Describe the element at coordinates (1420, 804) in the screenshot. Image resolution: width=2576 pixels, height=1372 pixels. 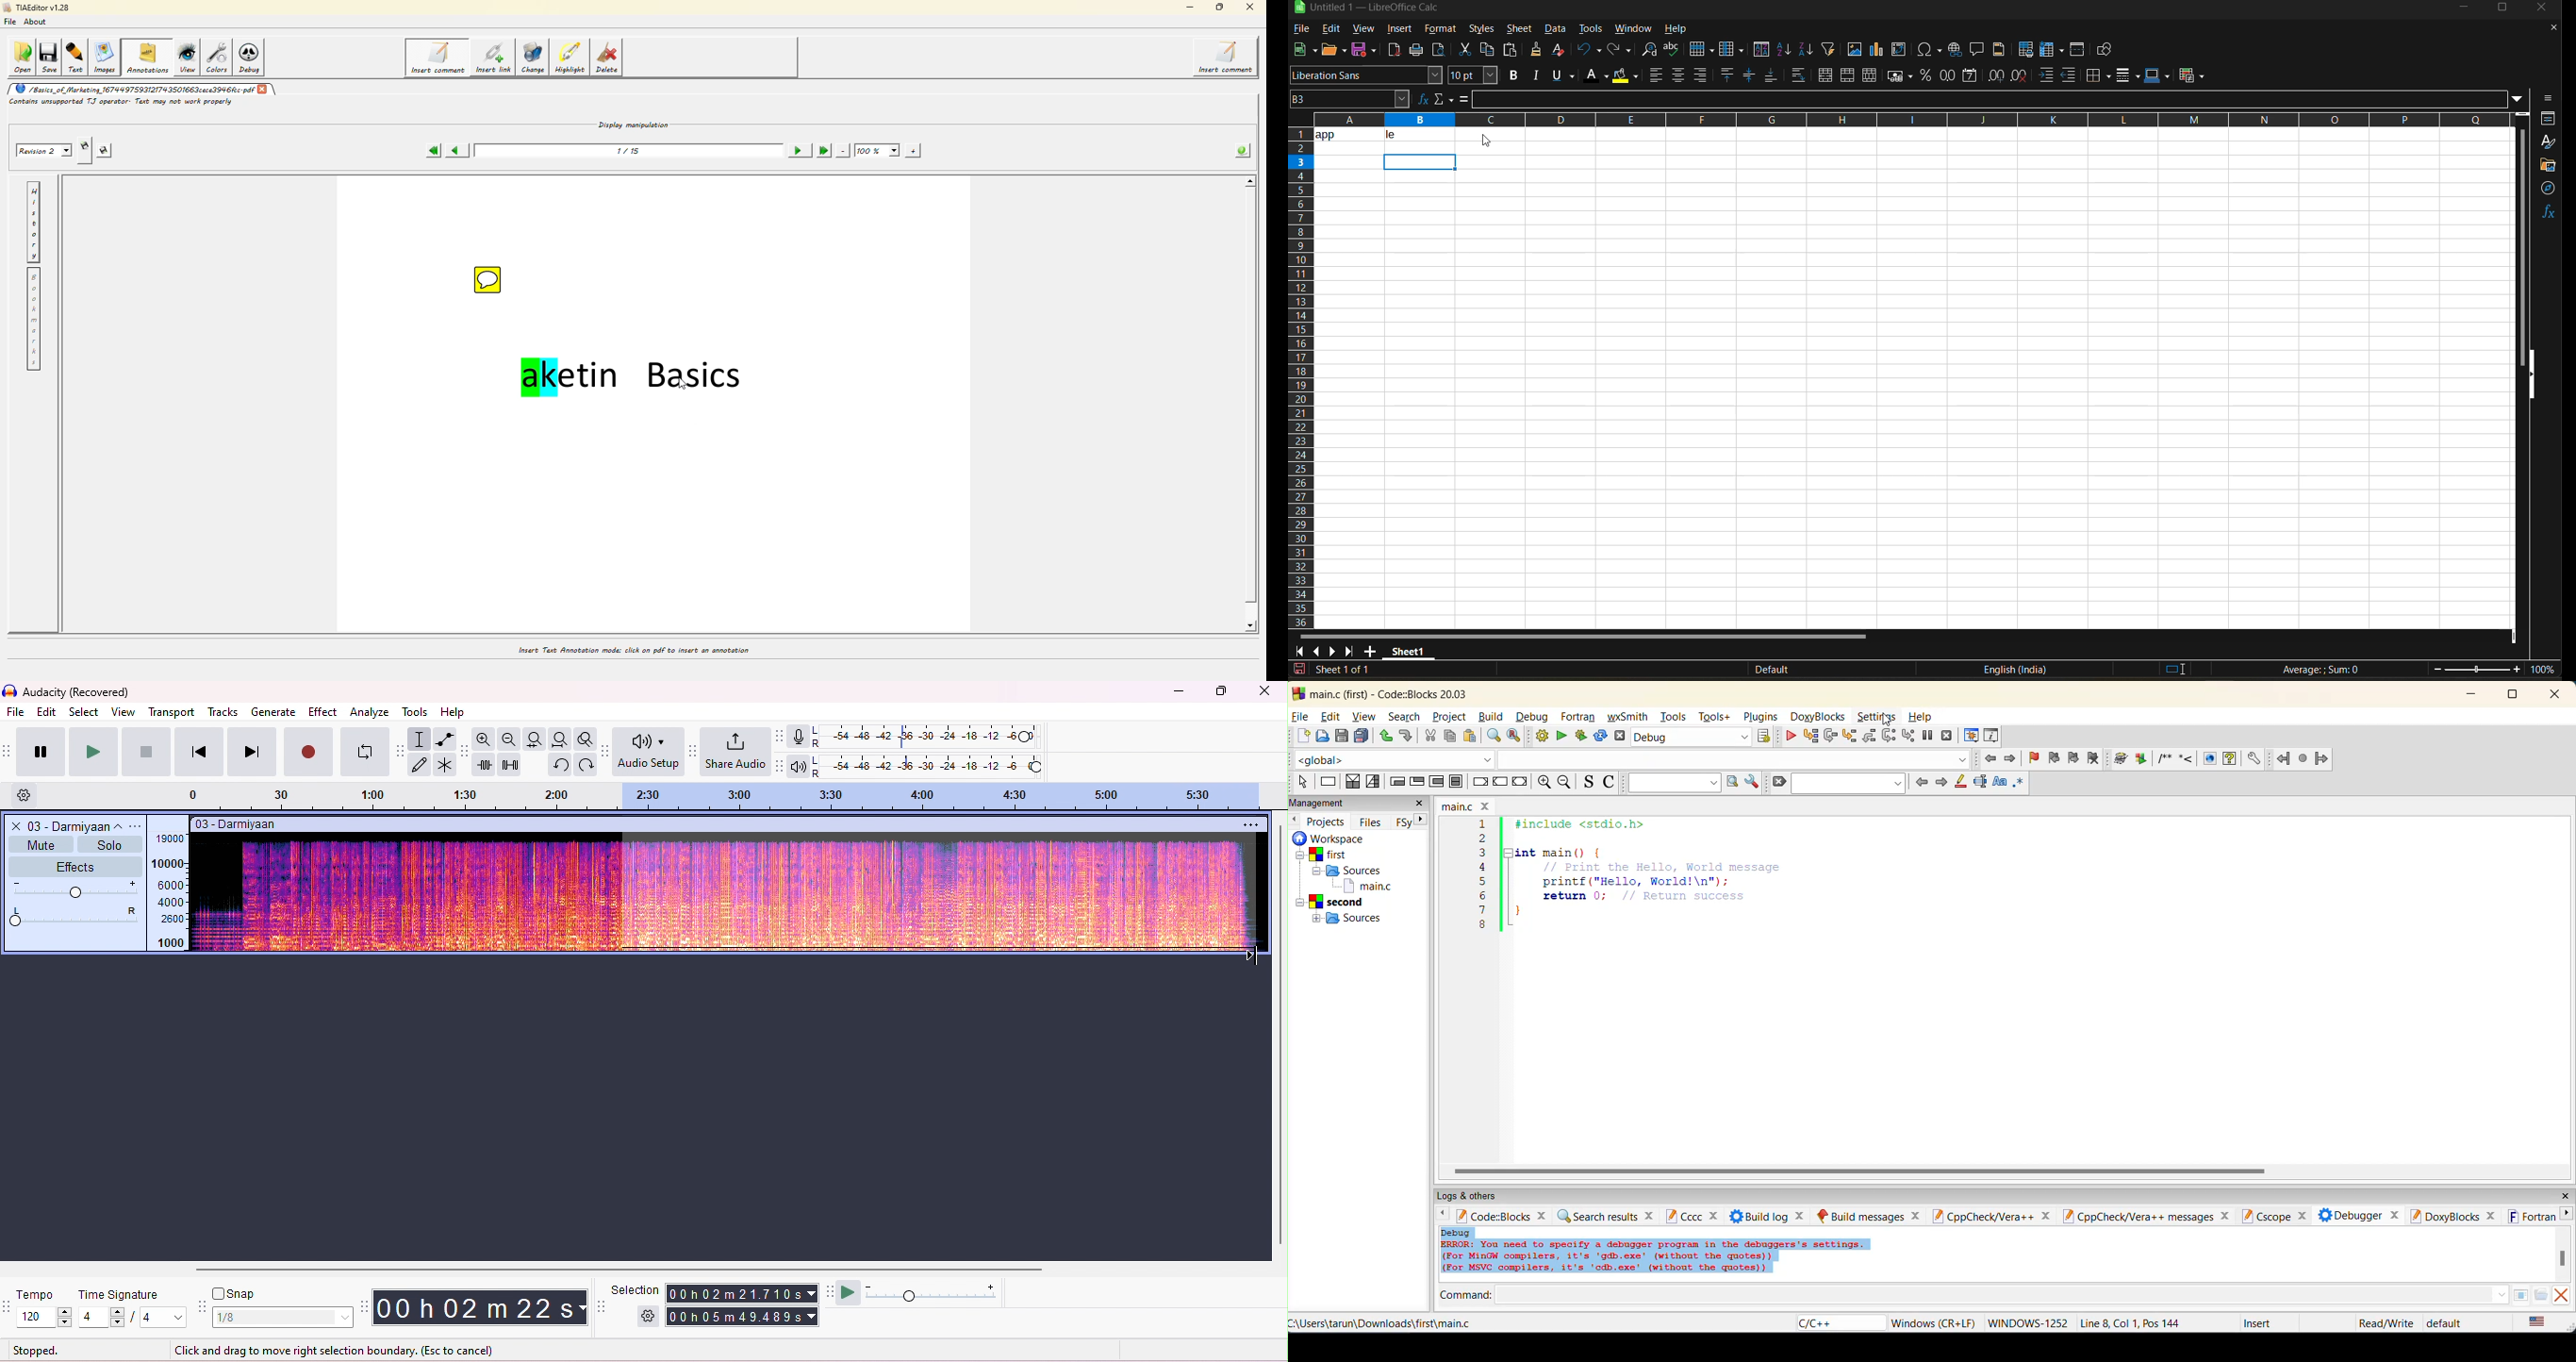
I see `close` at that location.